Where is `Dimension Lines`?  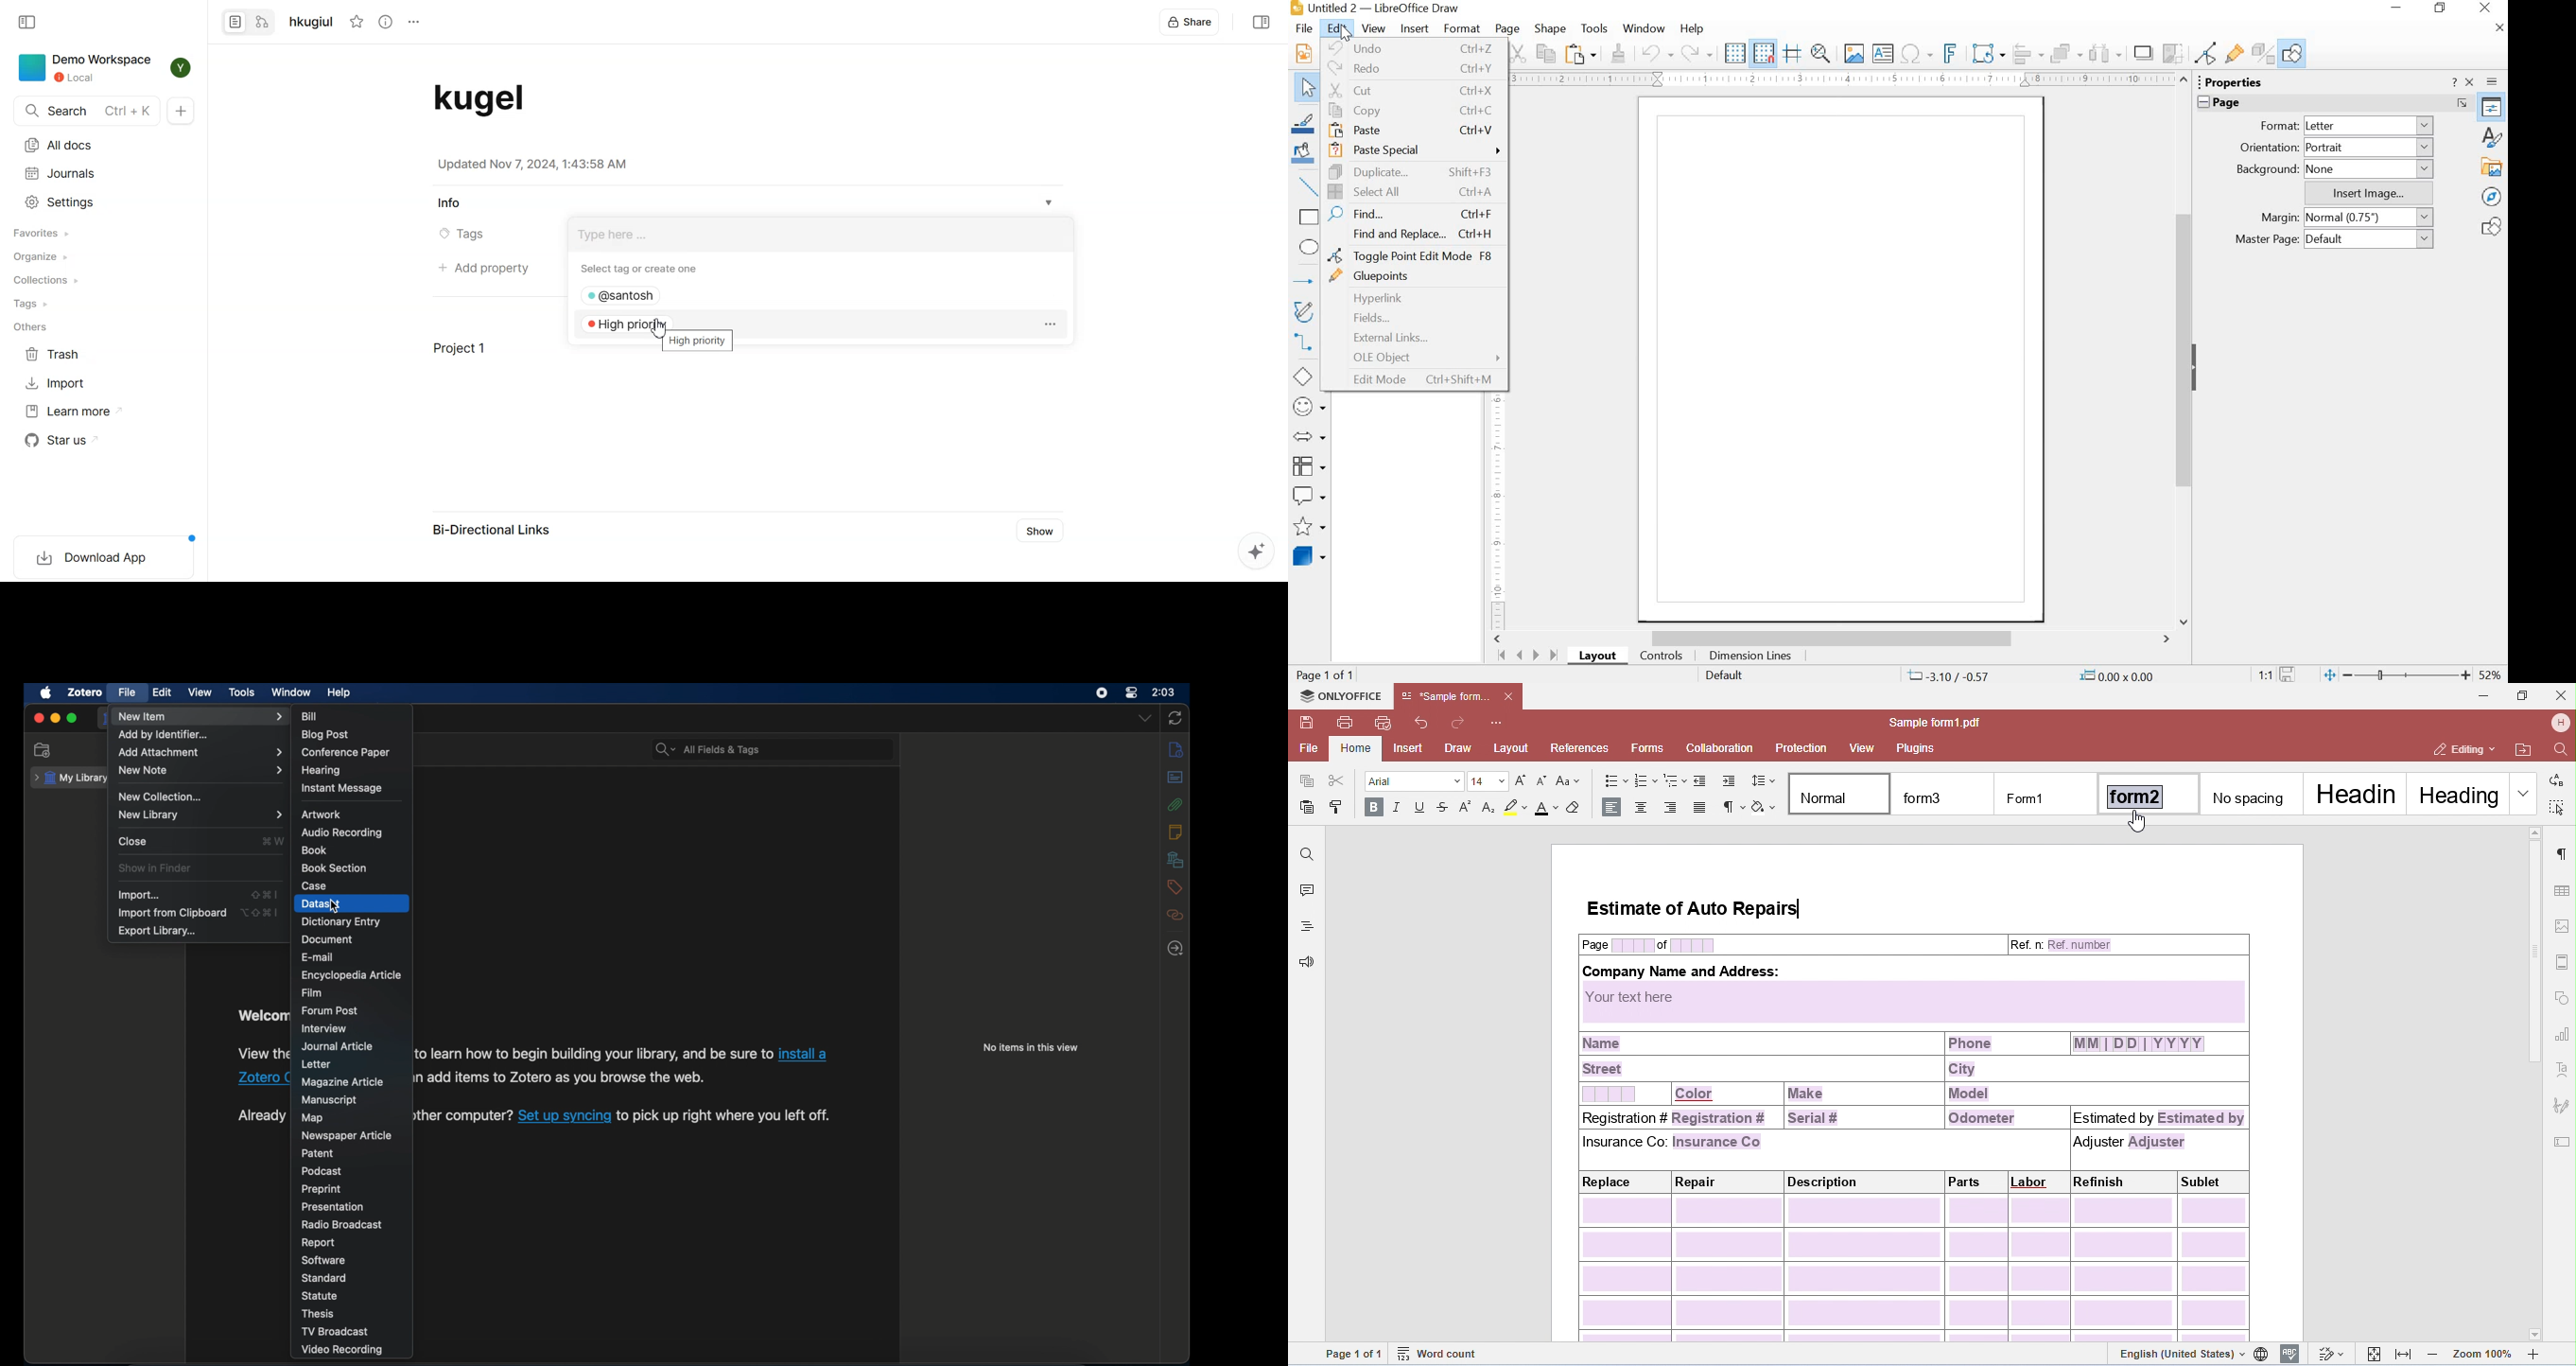
Dimension Lines is located at coordinates (1752, 657).